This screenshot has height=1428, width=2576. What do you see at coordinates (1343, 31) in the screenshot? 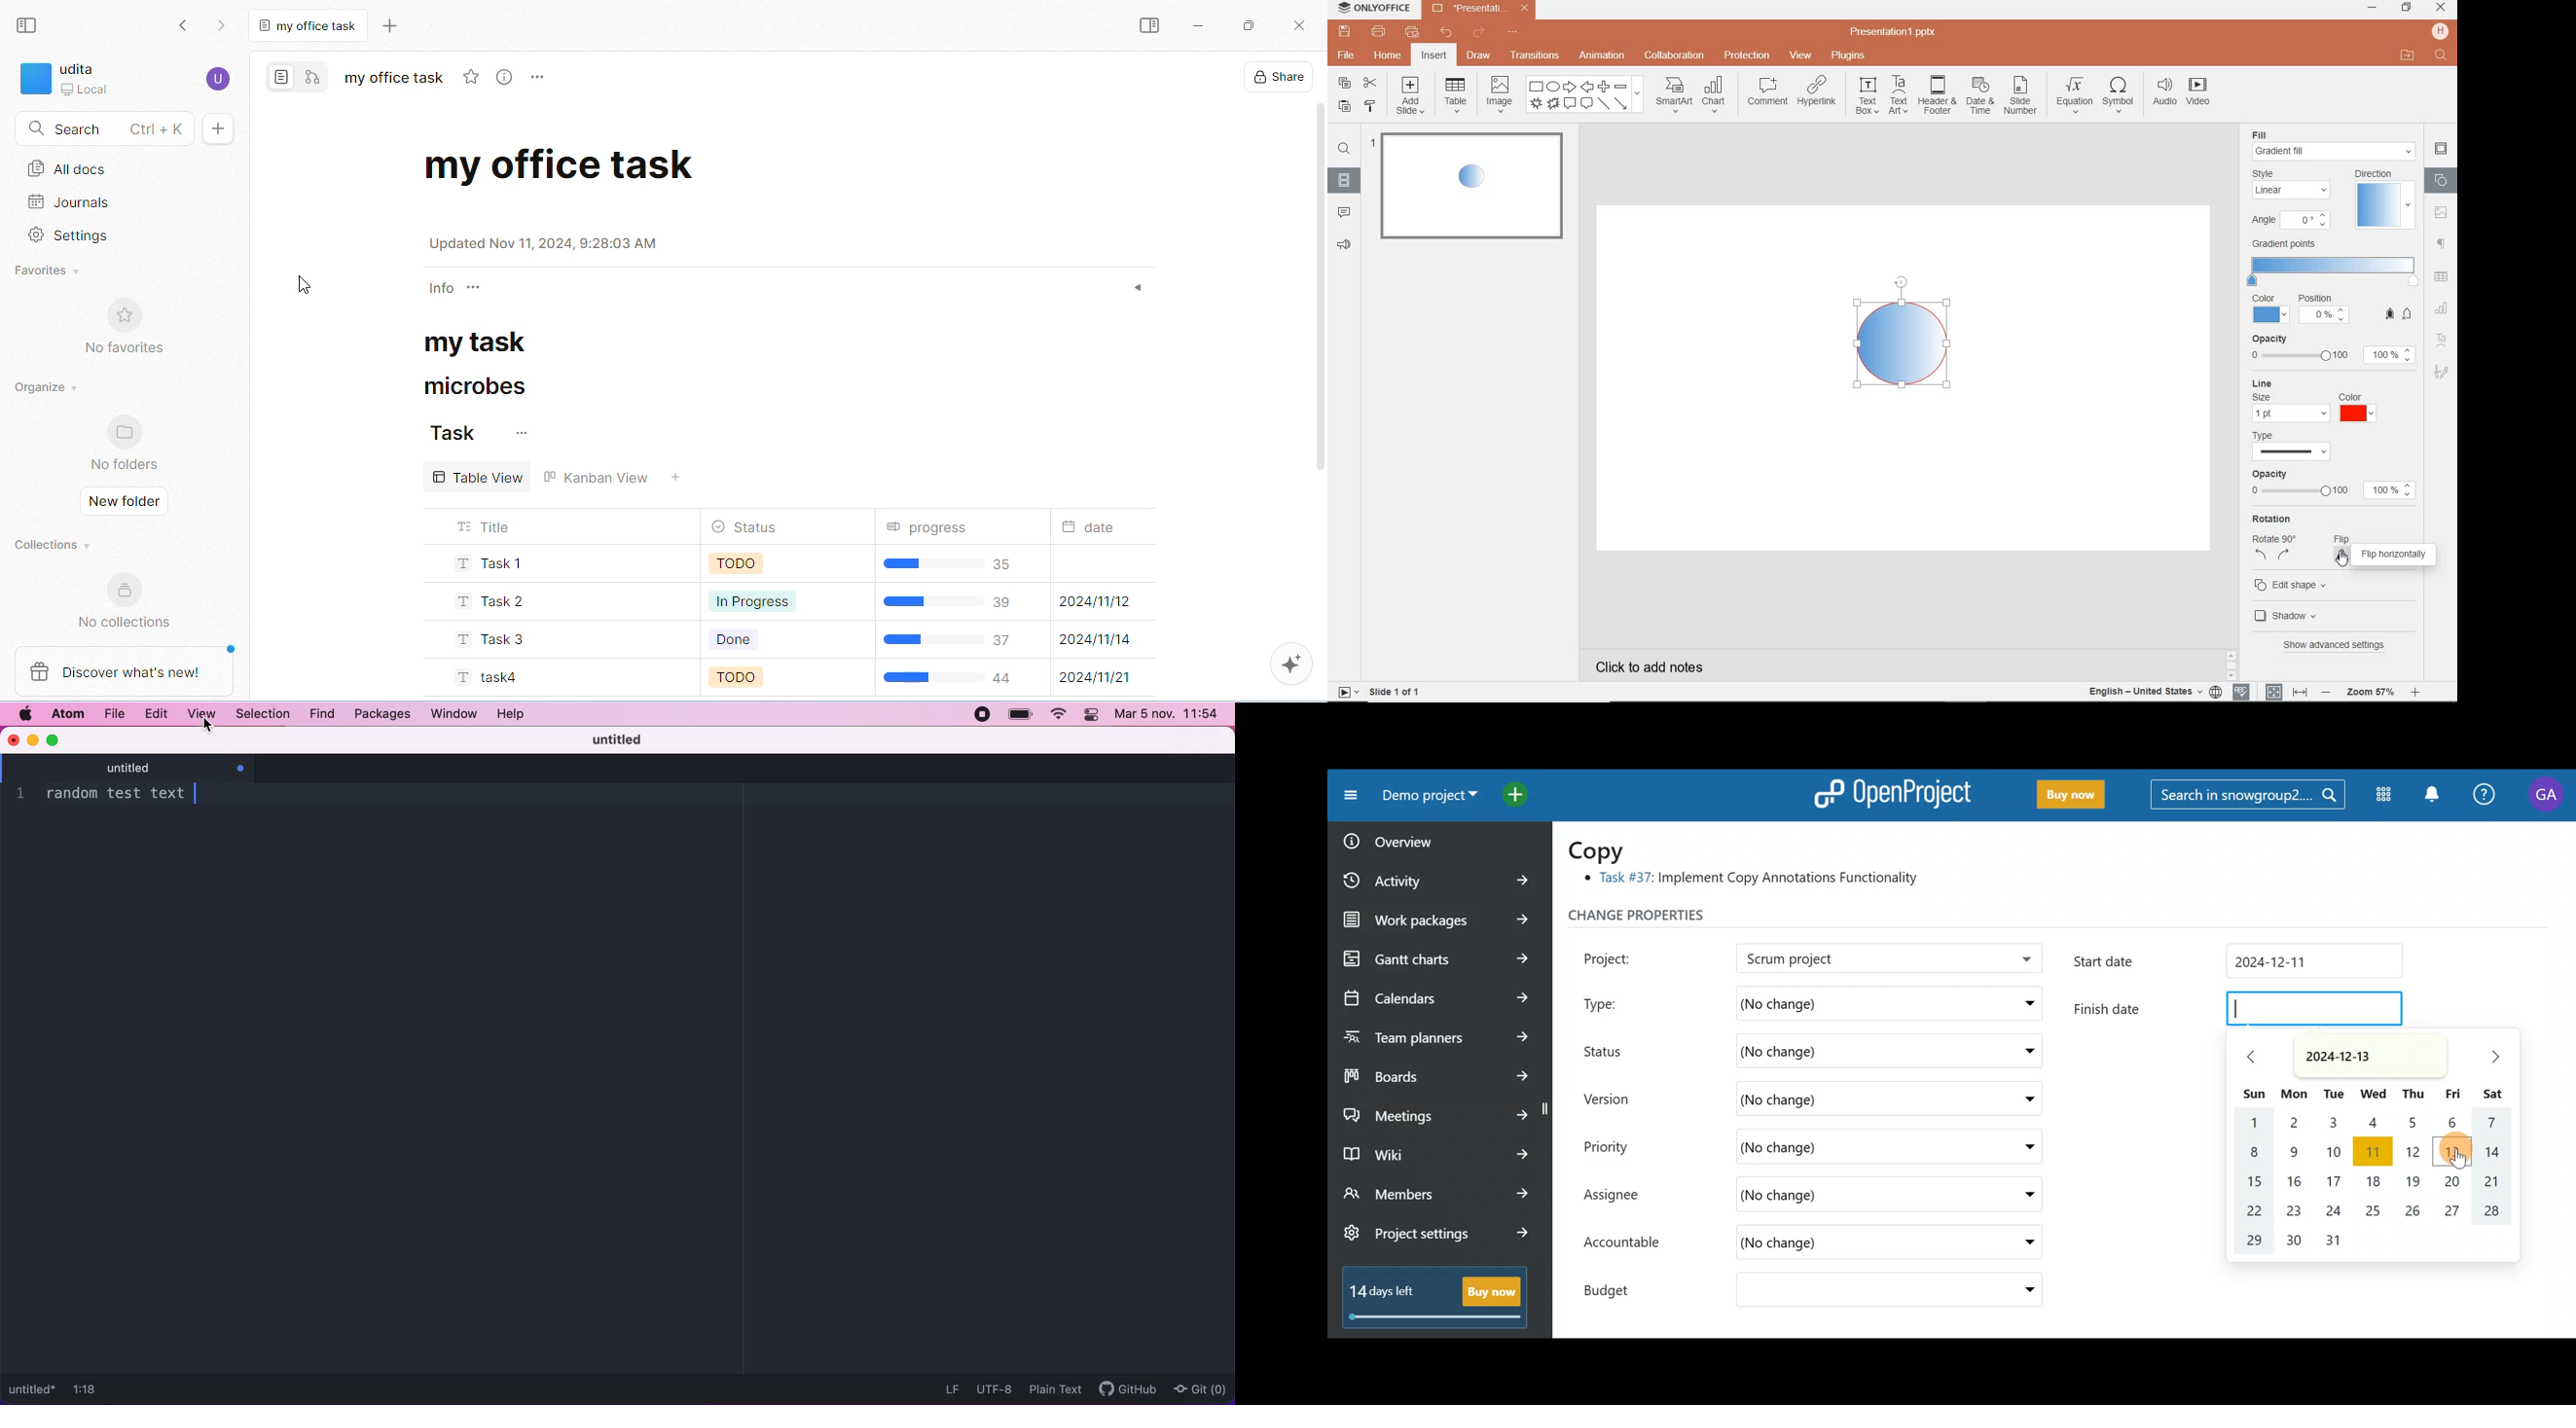
I see `save` at bounding box center [1343, 31].